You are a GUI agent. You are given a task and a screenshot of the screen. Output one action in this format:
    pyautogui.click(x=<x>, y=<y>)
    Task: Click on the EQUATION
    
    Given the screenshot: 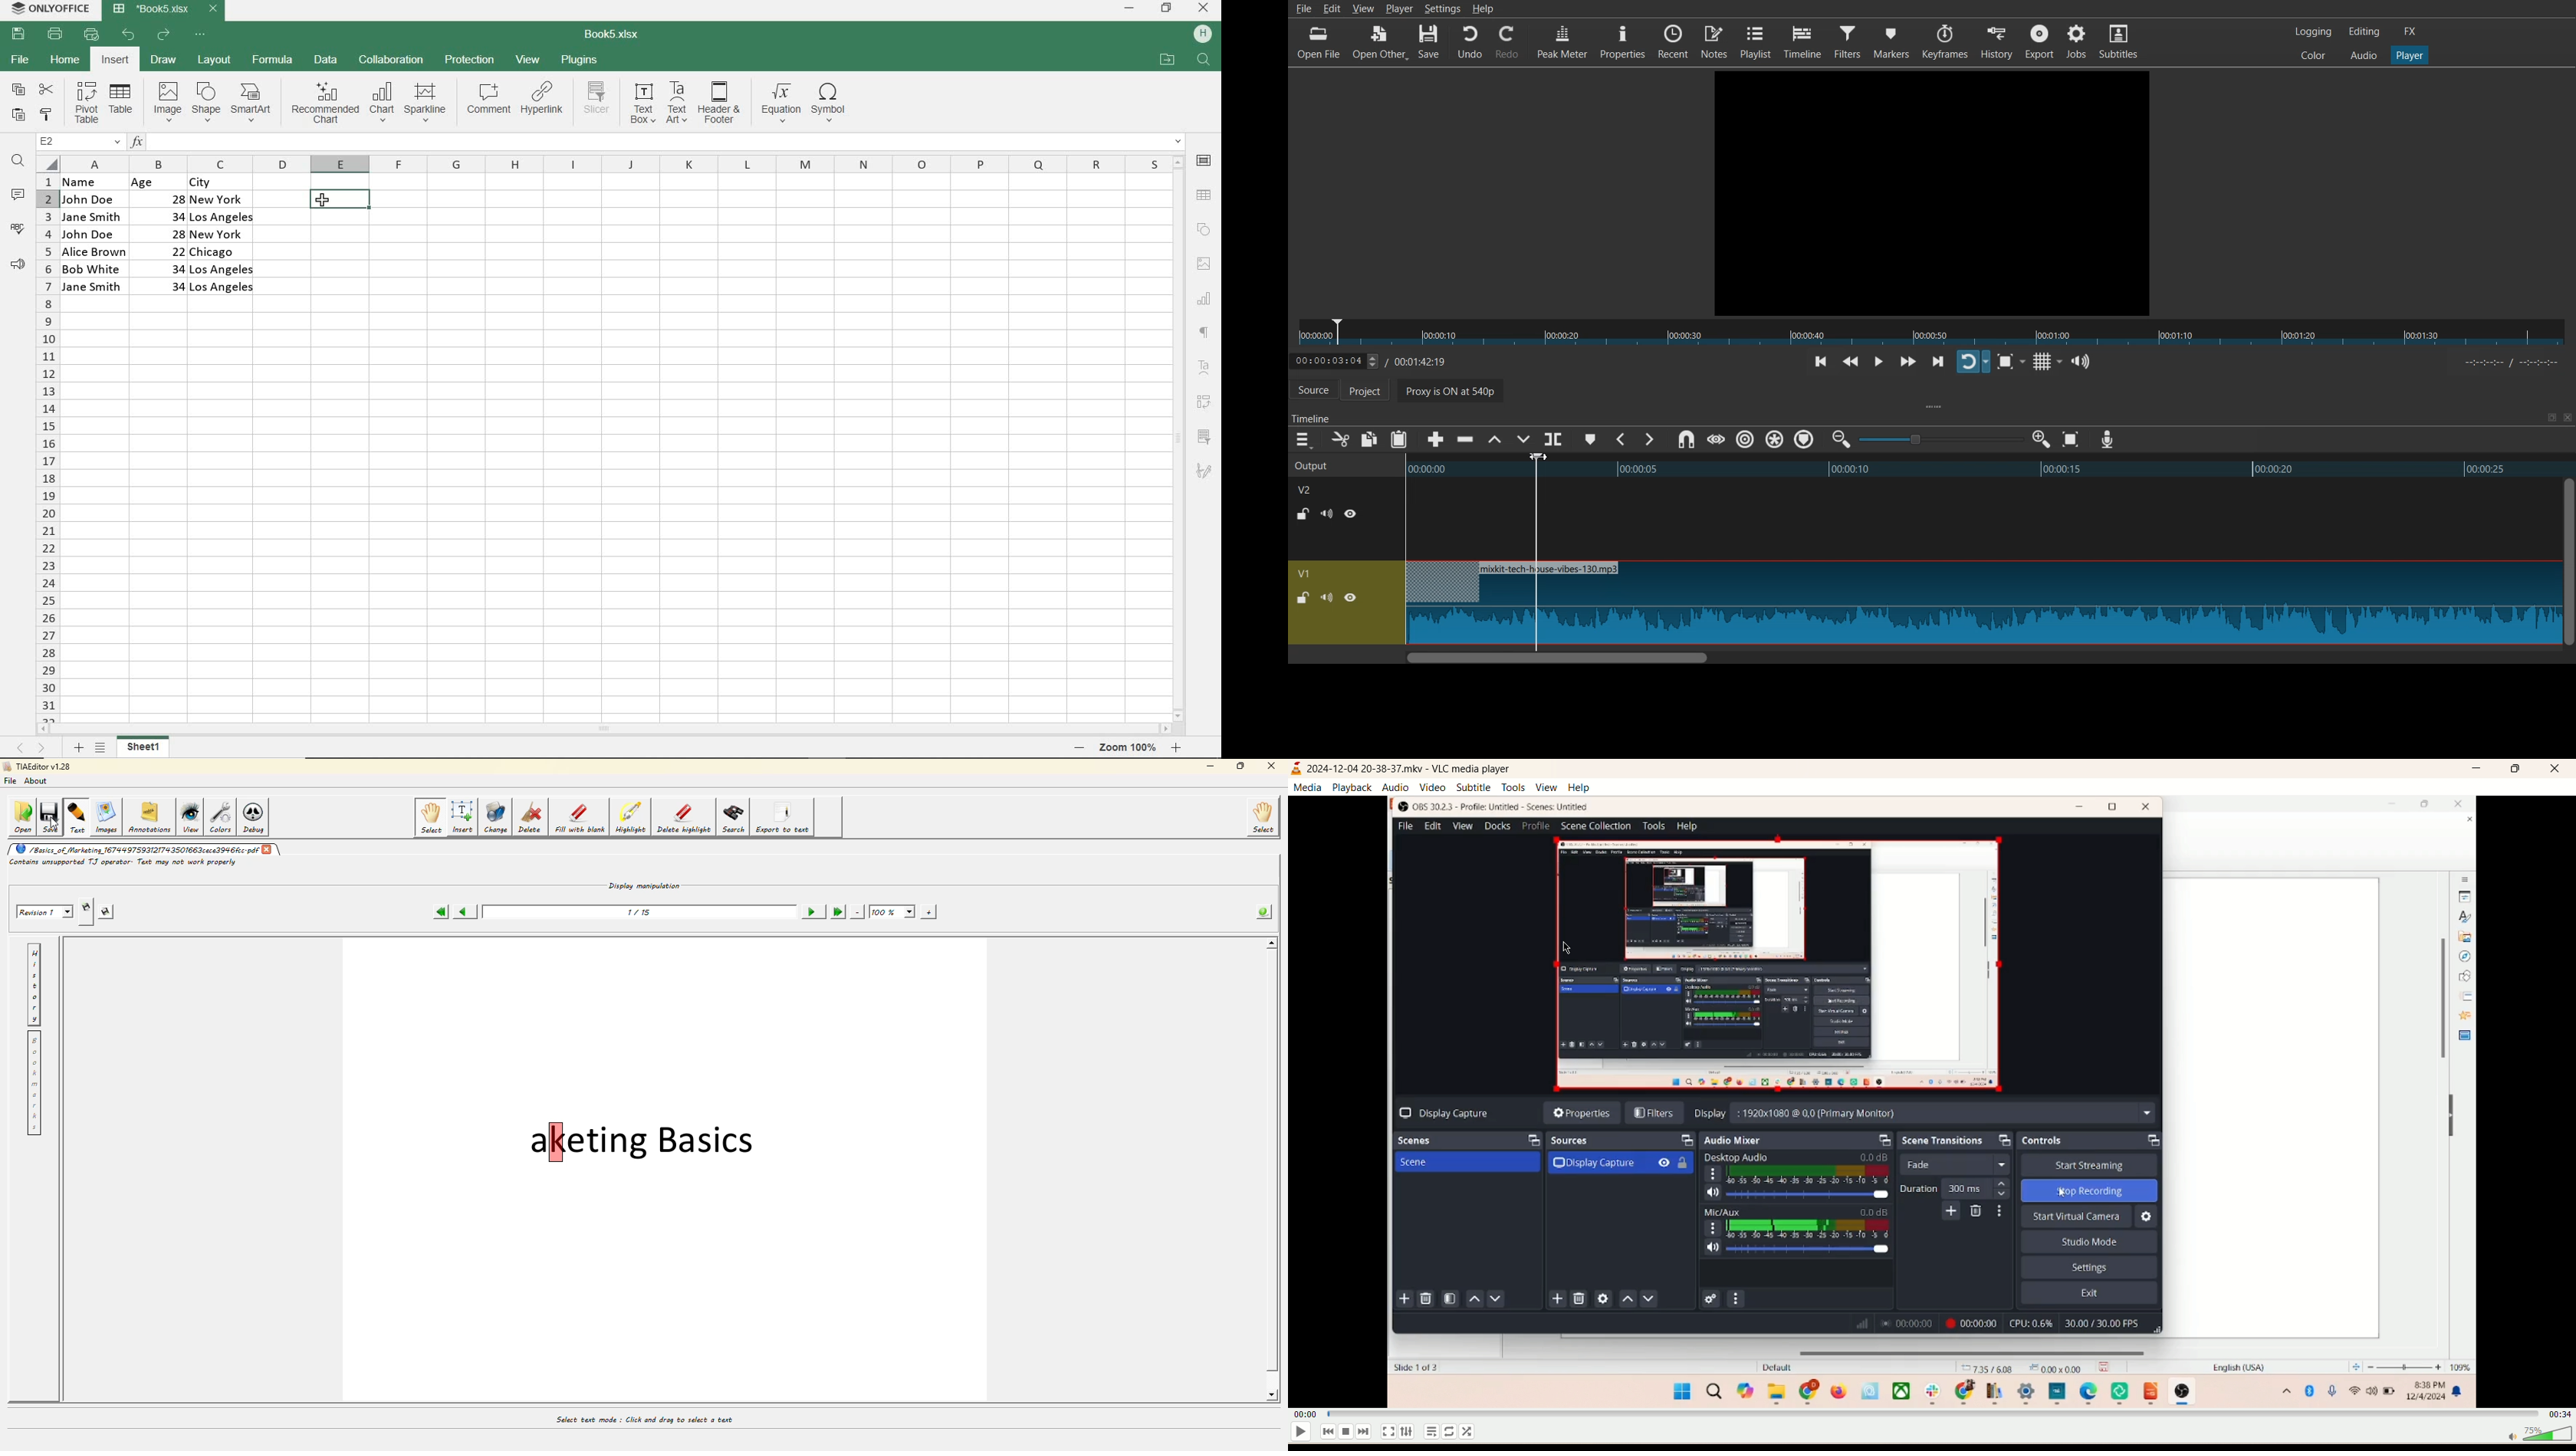 What is the action you would take?
    pyautogui.click(x=780, y=102)
    